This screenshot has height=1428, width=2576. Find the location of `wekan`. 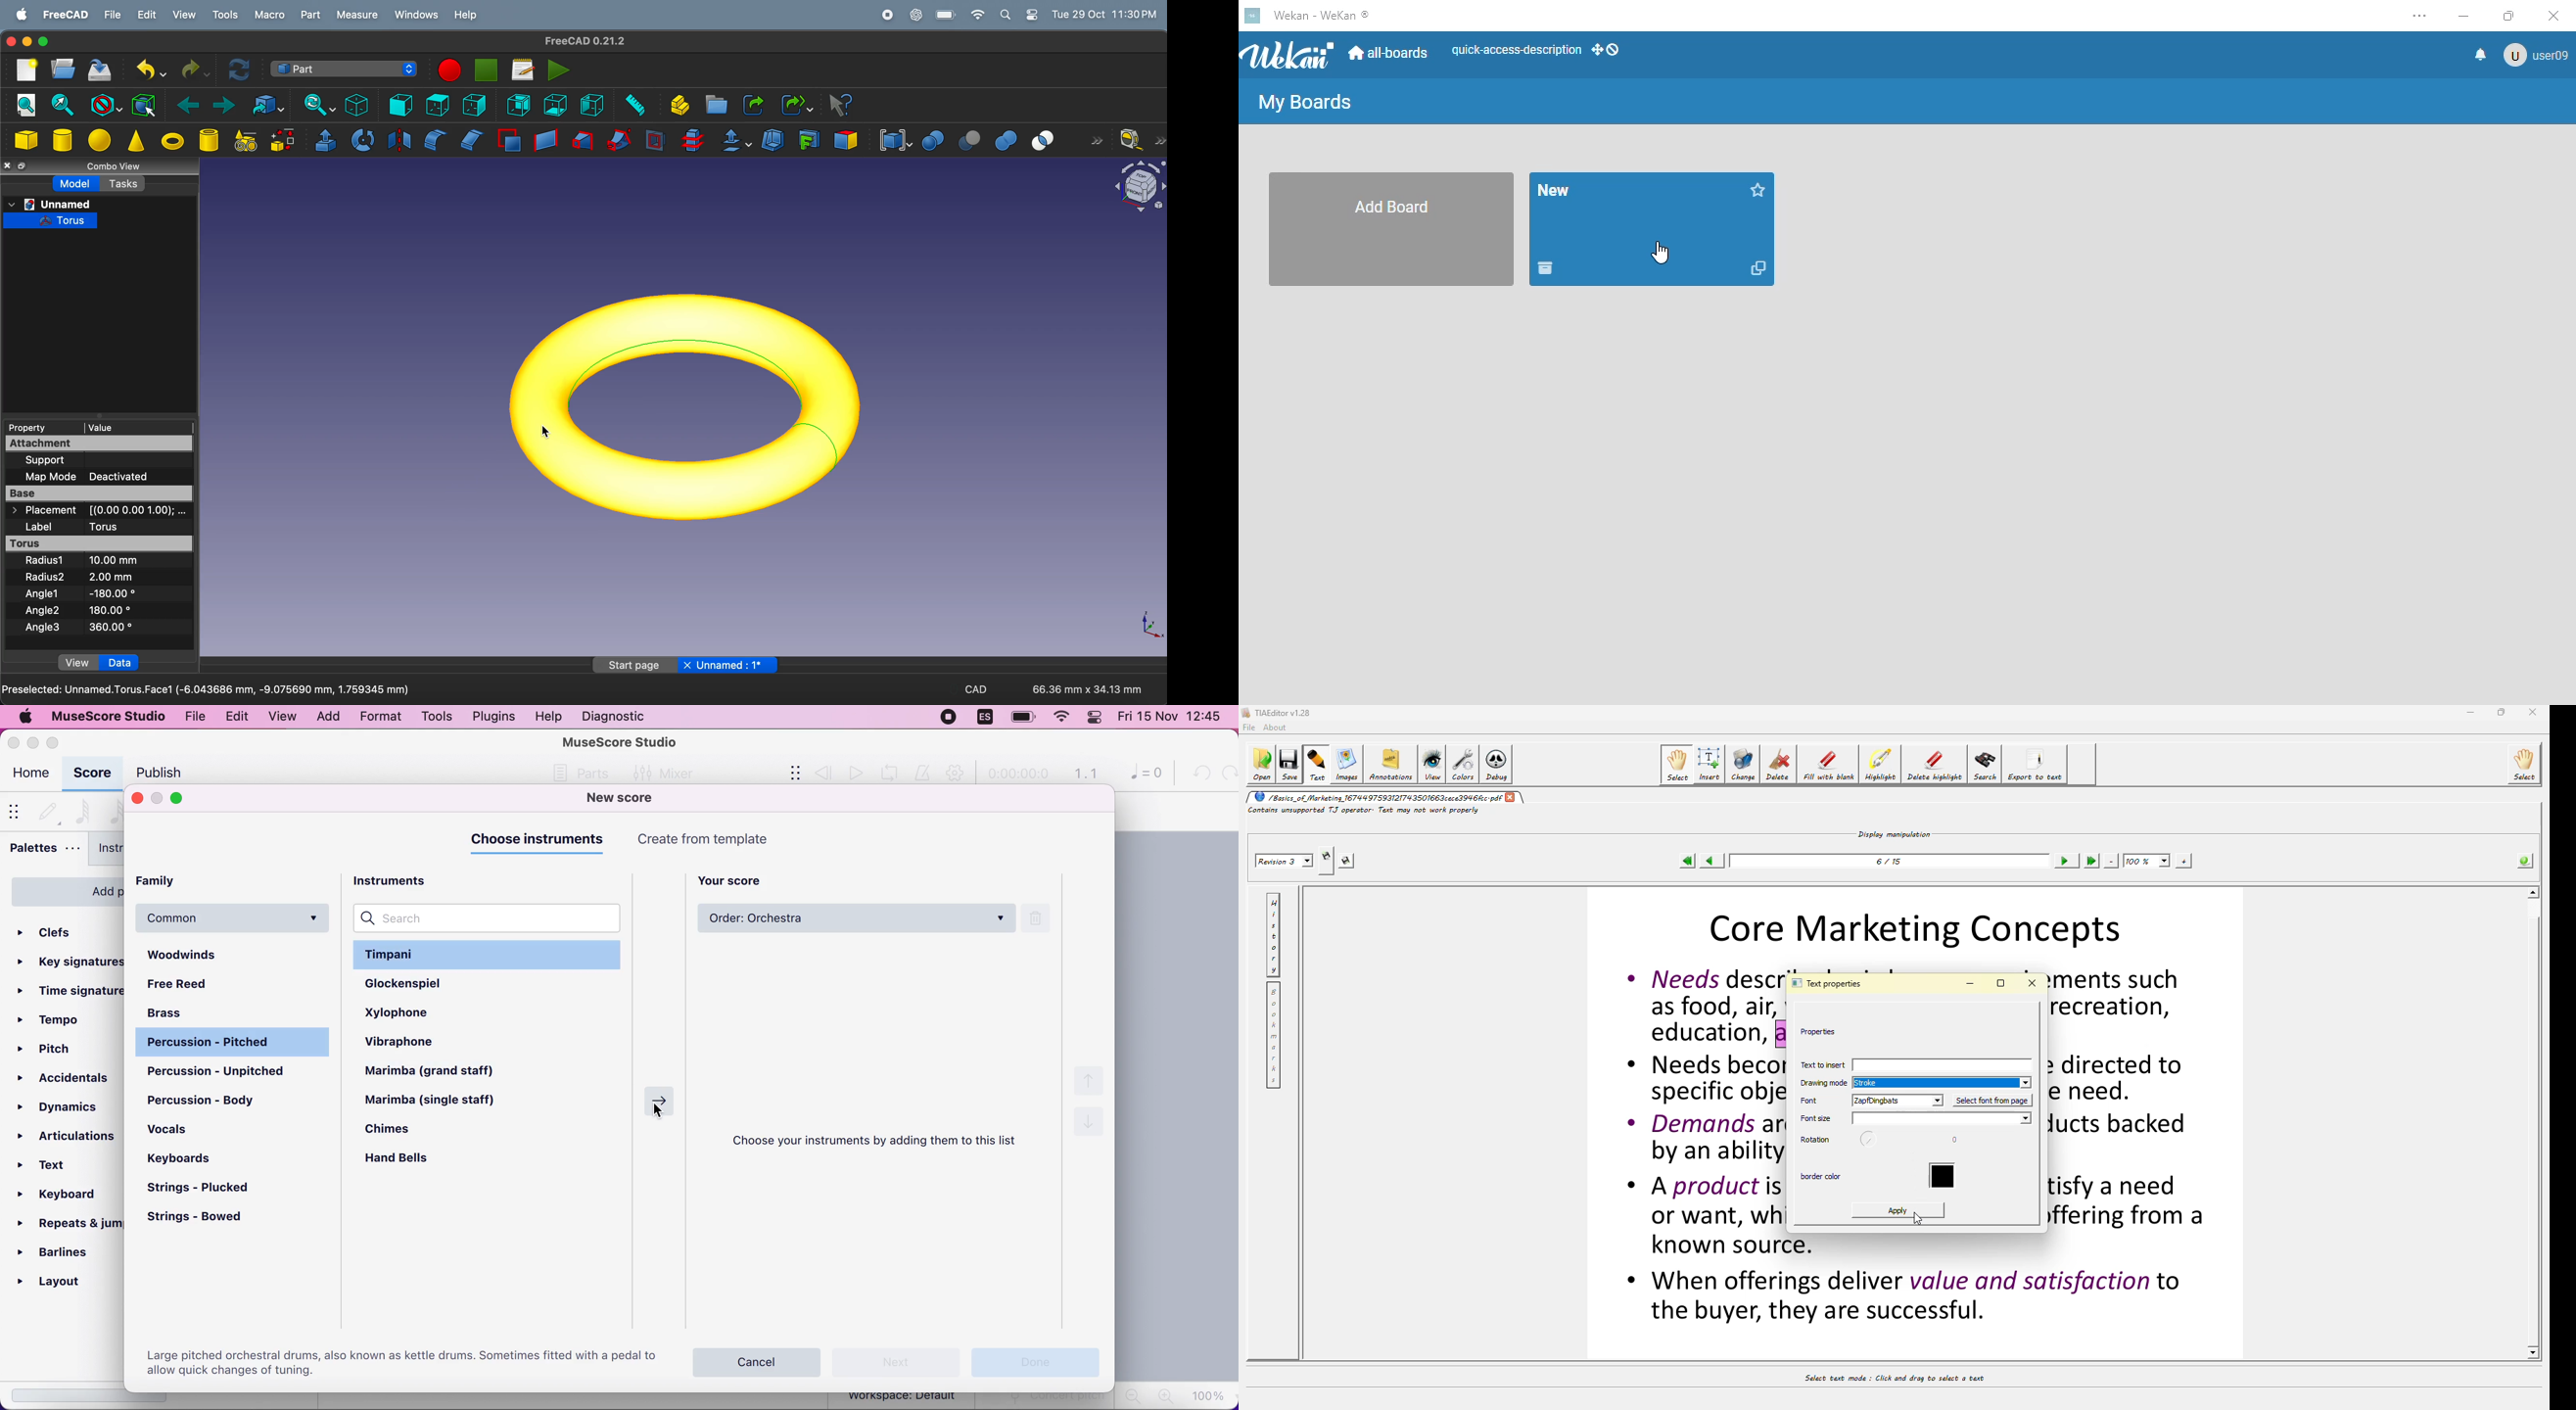

wekan is located at coordinates (1290, 55).